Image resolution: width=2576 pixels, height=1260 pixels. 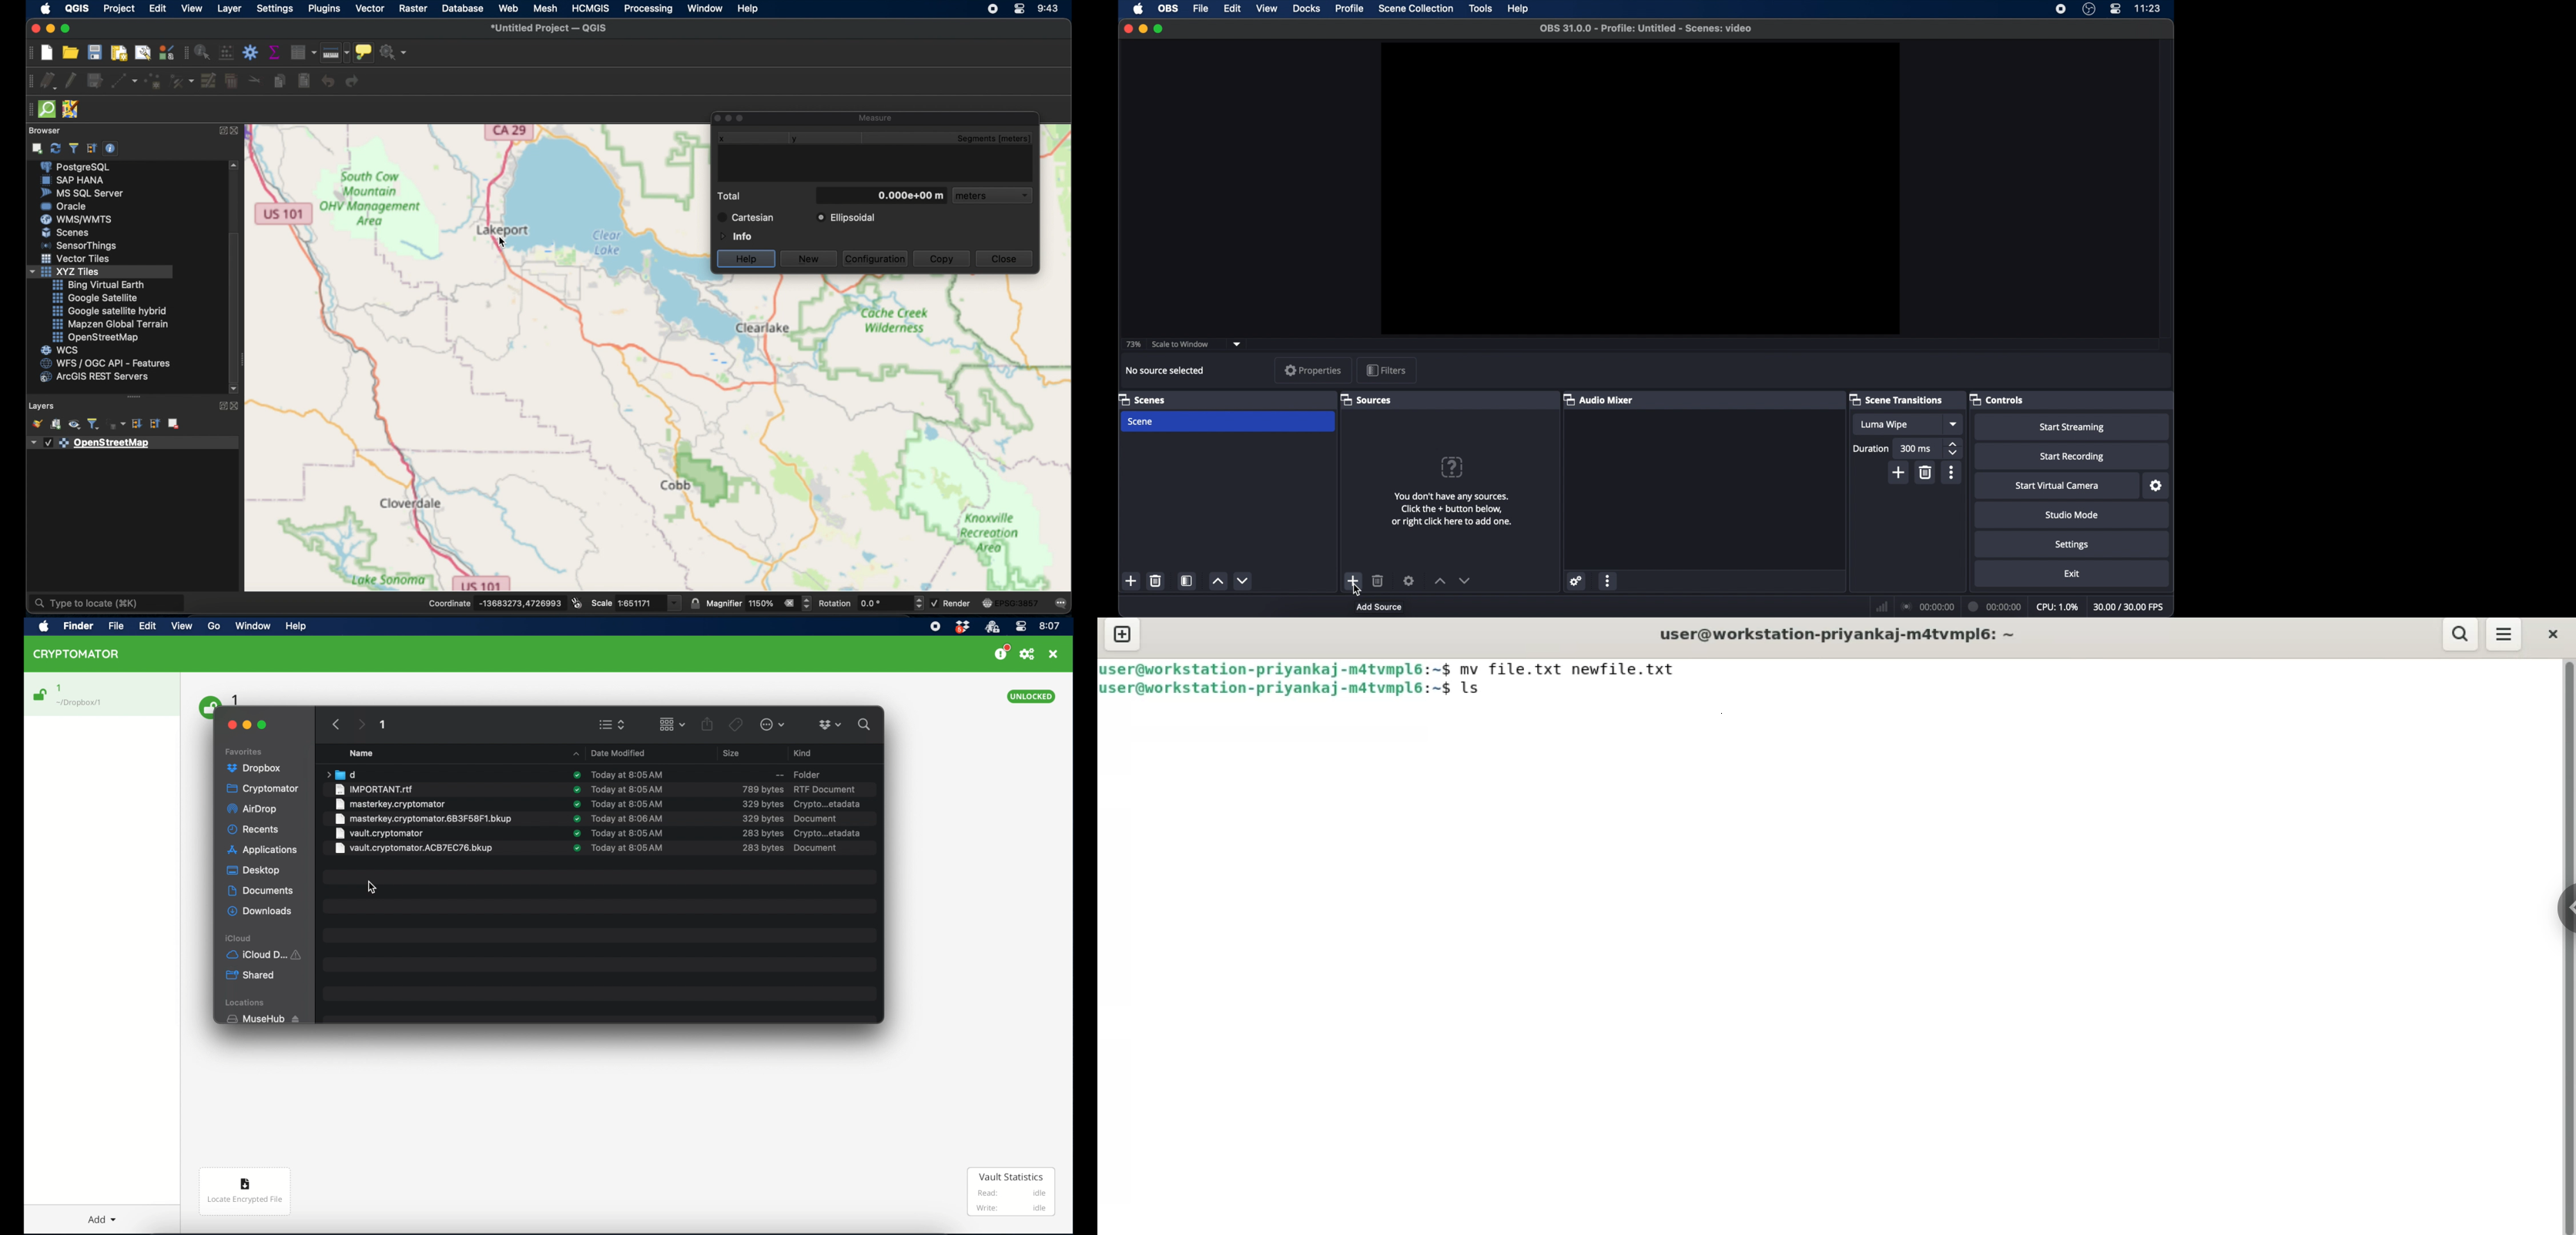 What do you see at coordinates (1440, 581) in the screenshot?
I see `increment` at bounding box center [1440, 581].